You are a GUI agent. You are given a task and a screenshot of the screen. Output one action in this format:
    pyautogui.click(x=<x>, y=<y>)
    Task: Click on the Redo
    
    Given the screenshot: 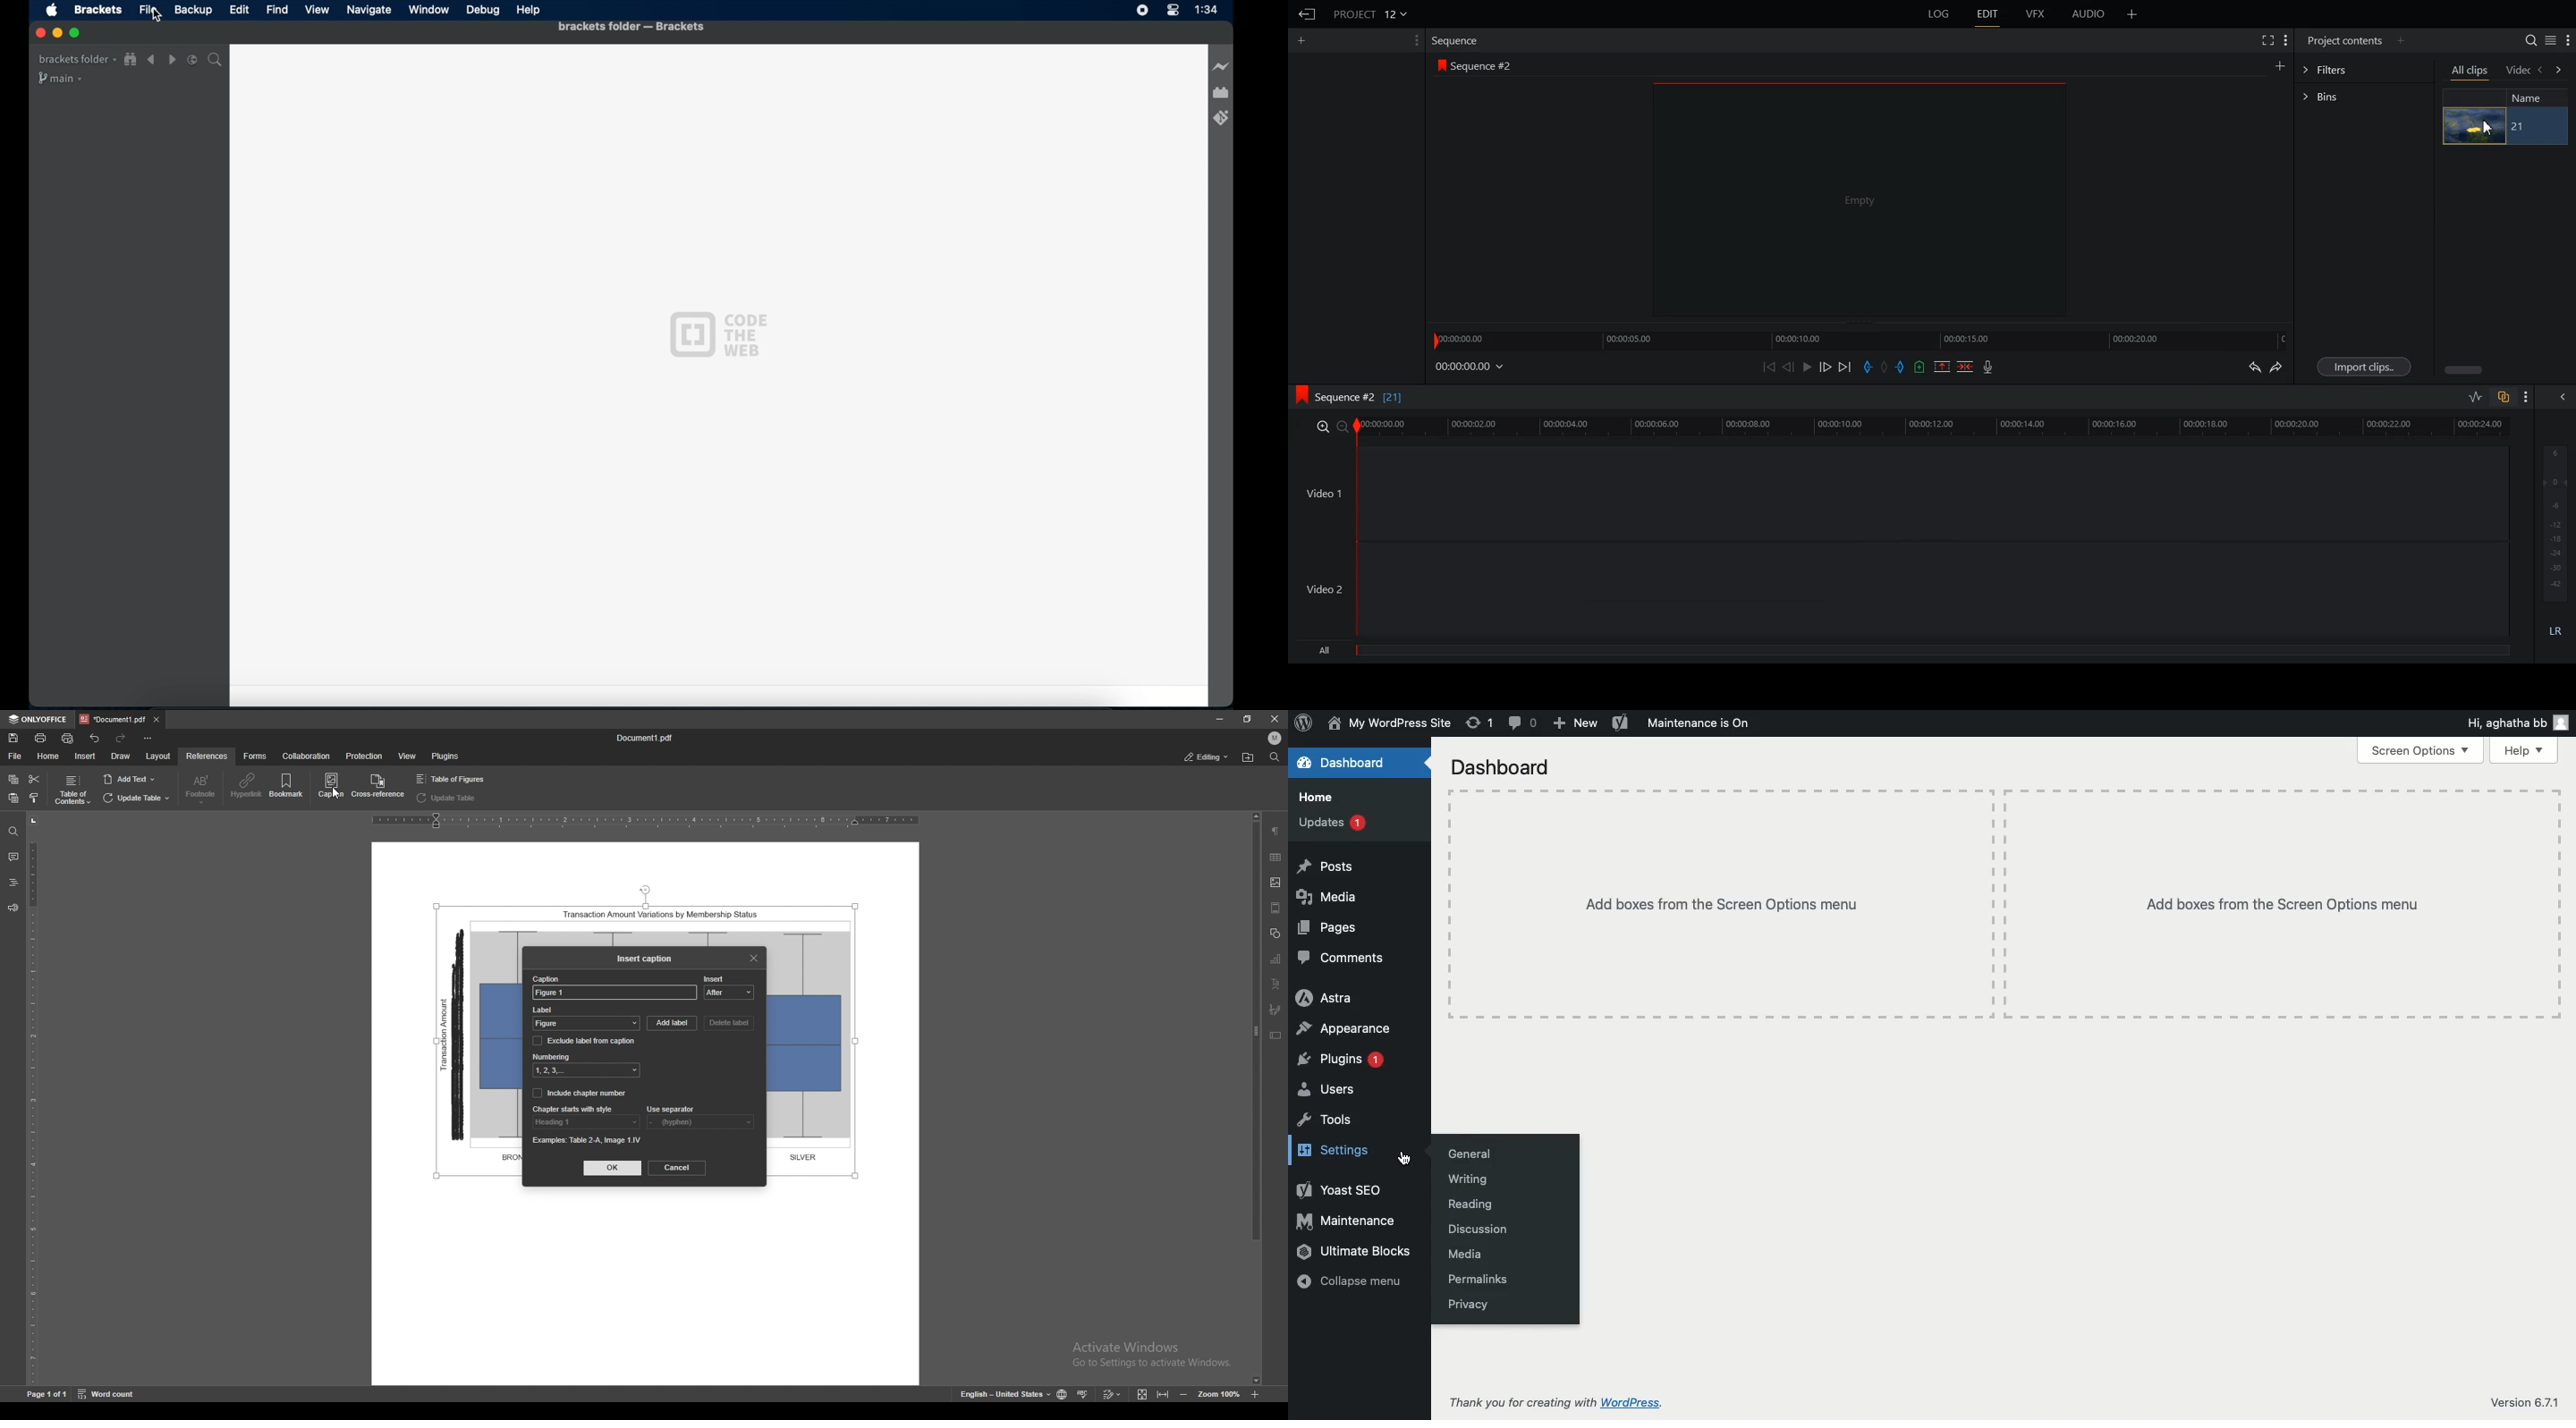 What is the action you would take?
    pyautogui.click(x=2278, y=368)
    